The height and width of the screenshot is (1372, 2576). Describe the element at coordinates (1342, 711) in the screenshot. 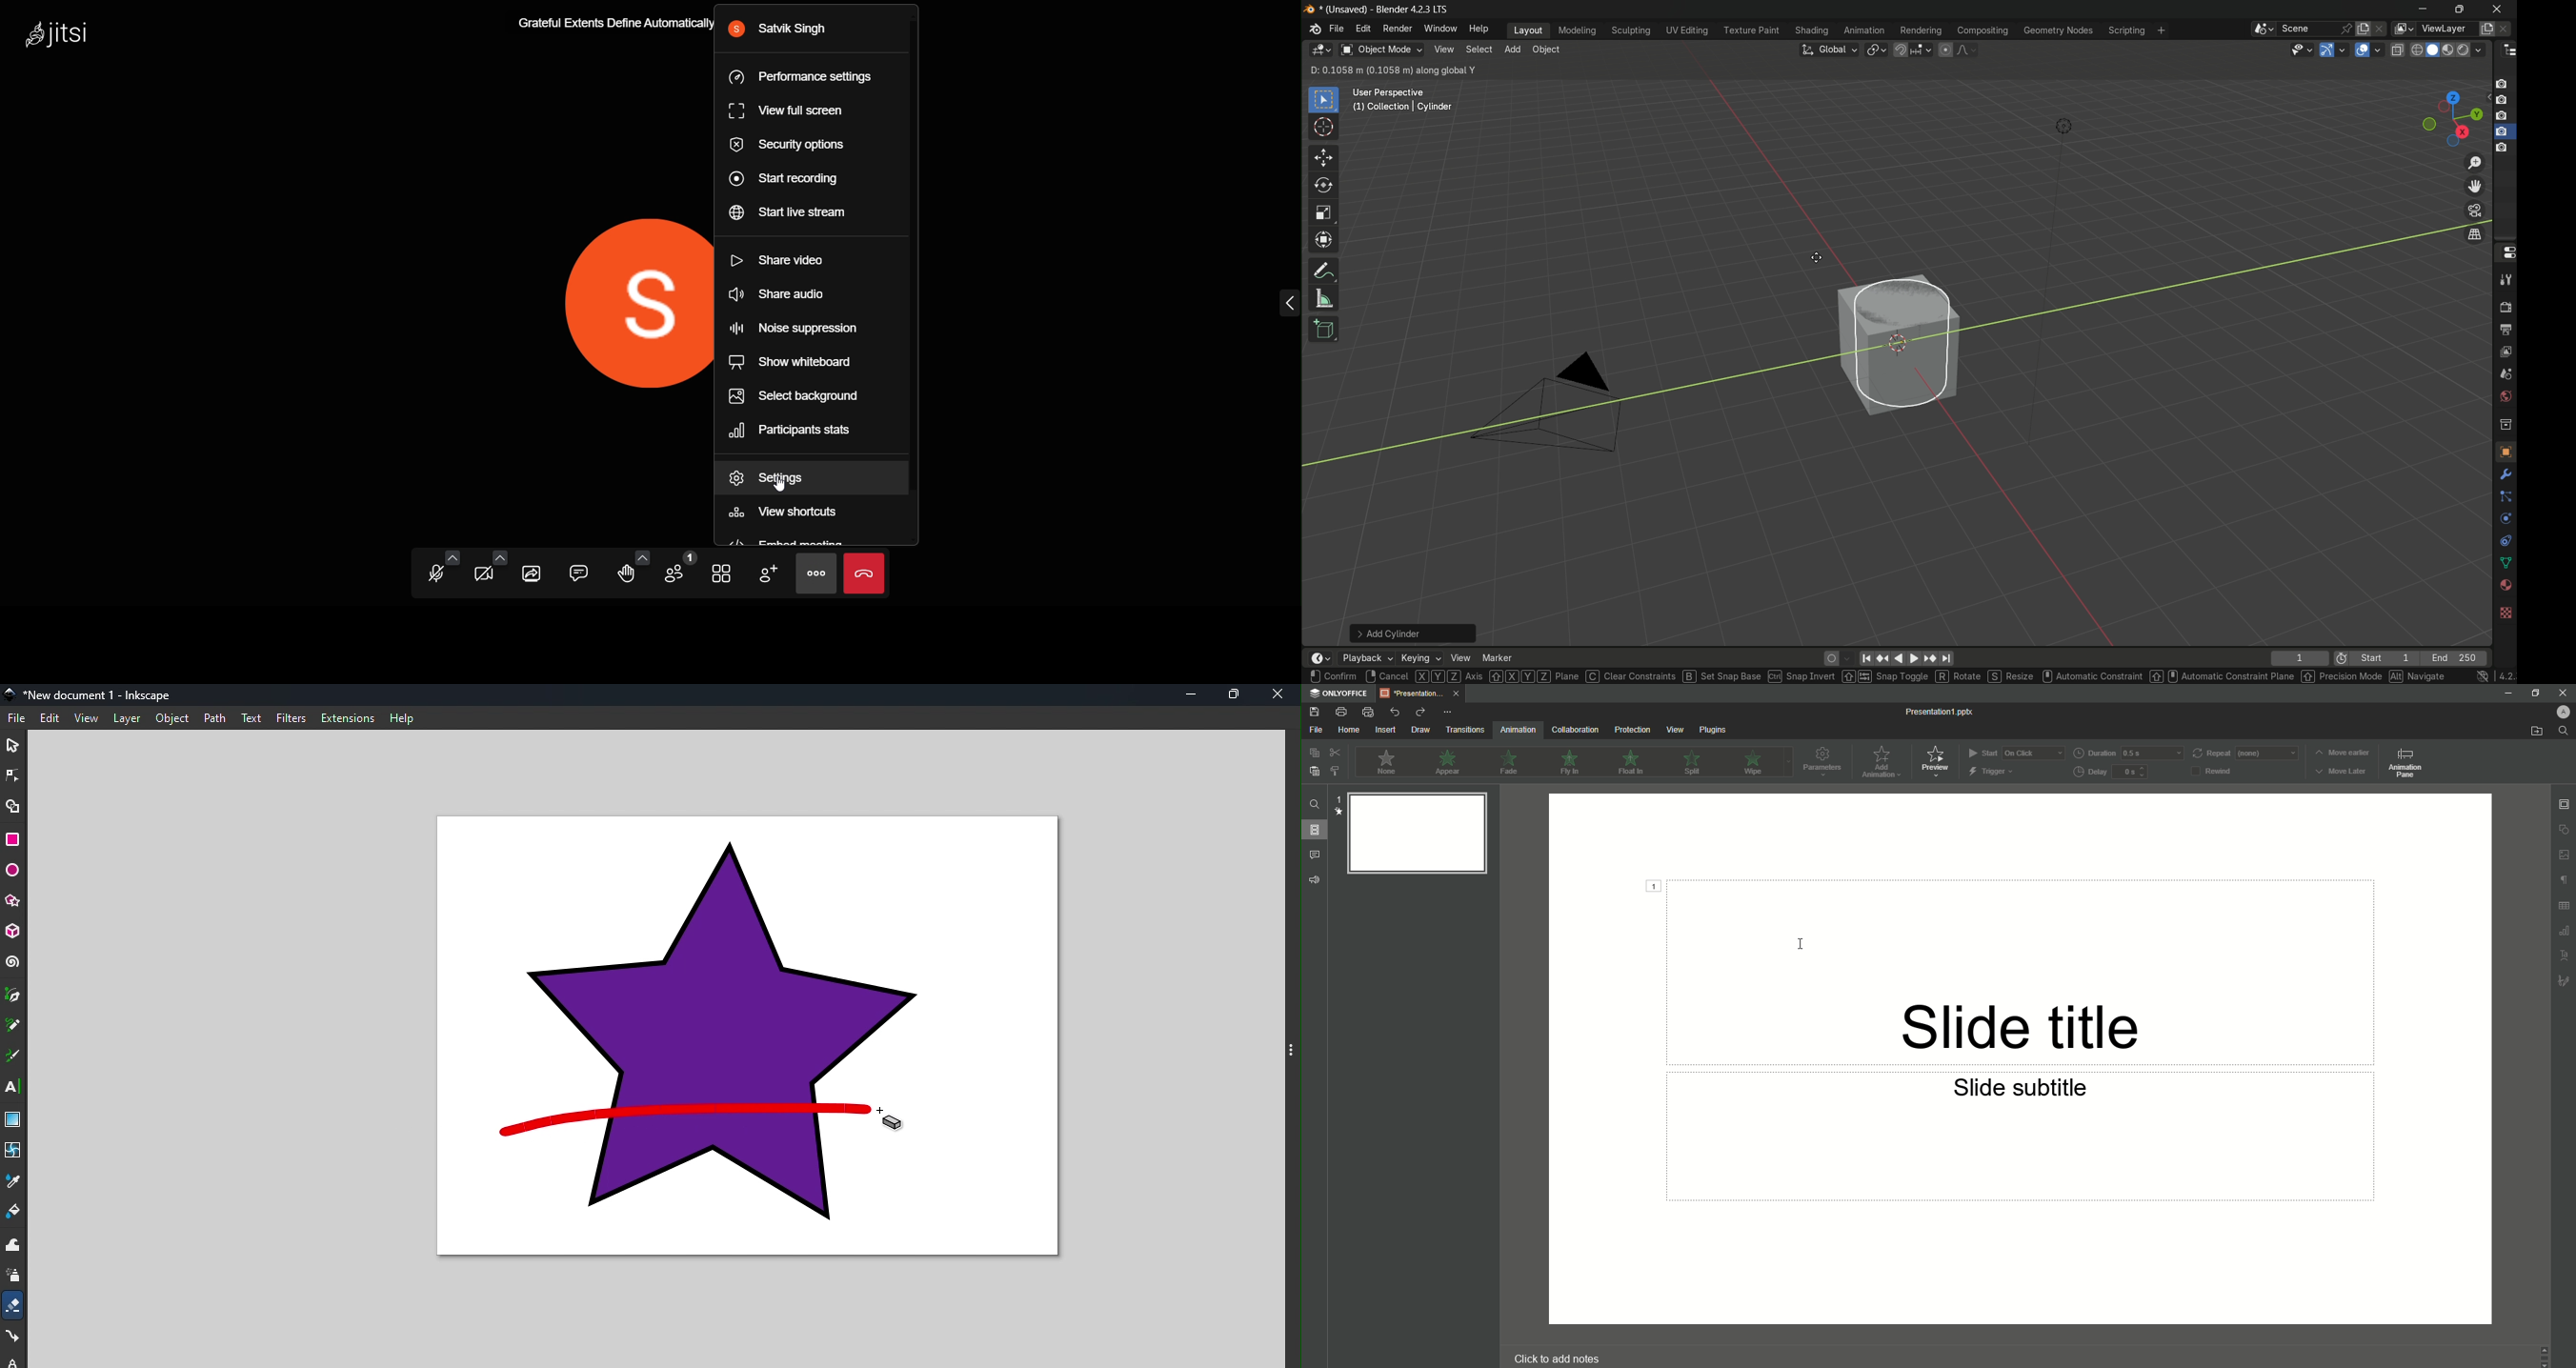

I see `Print` at that location.